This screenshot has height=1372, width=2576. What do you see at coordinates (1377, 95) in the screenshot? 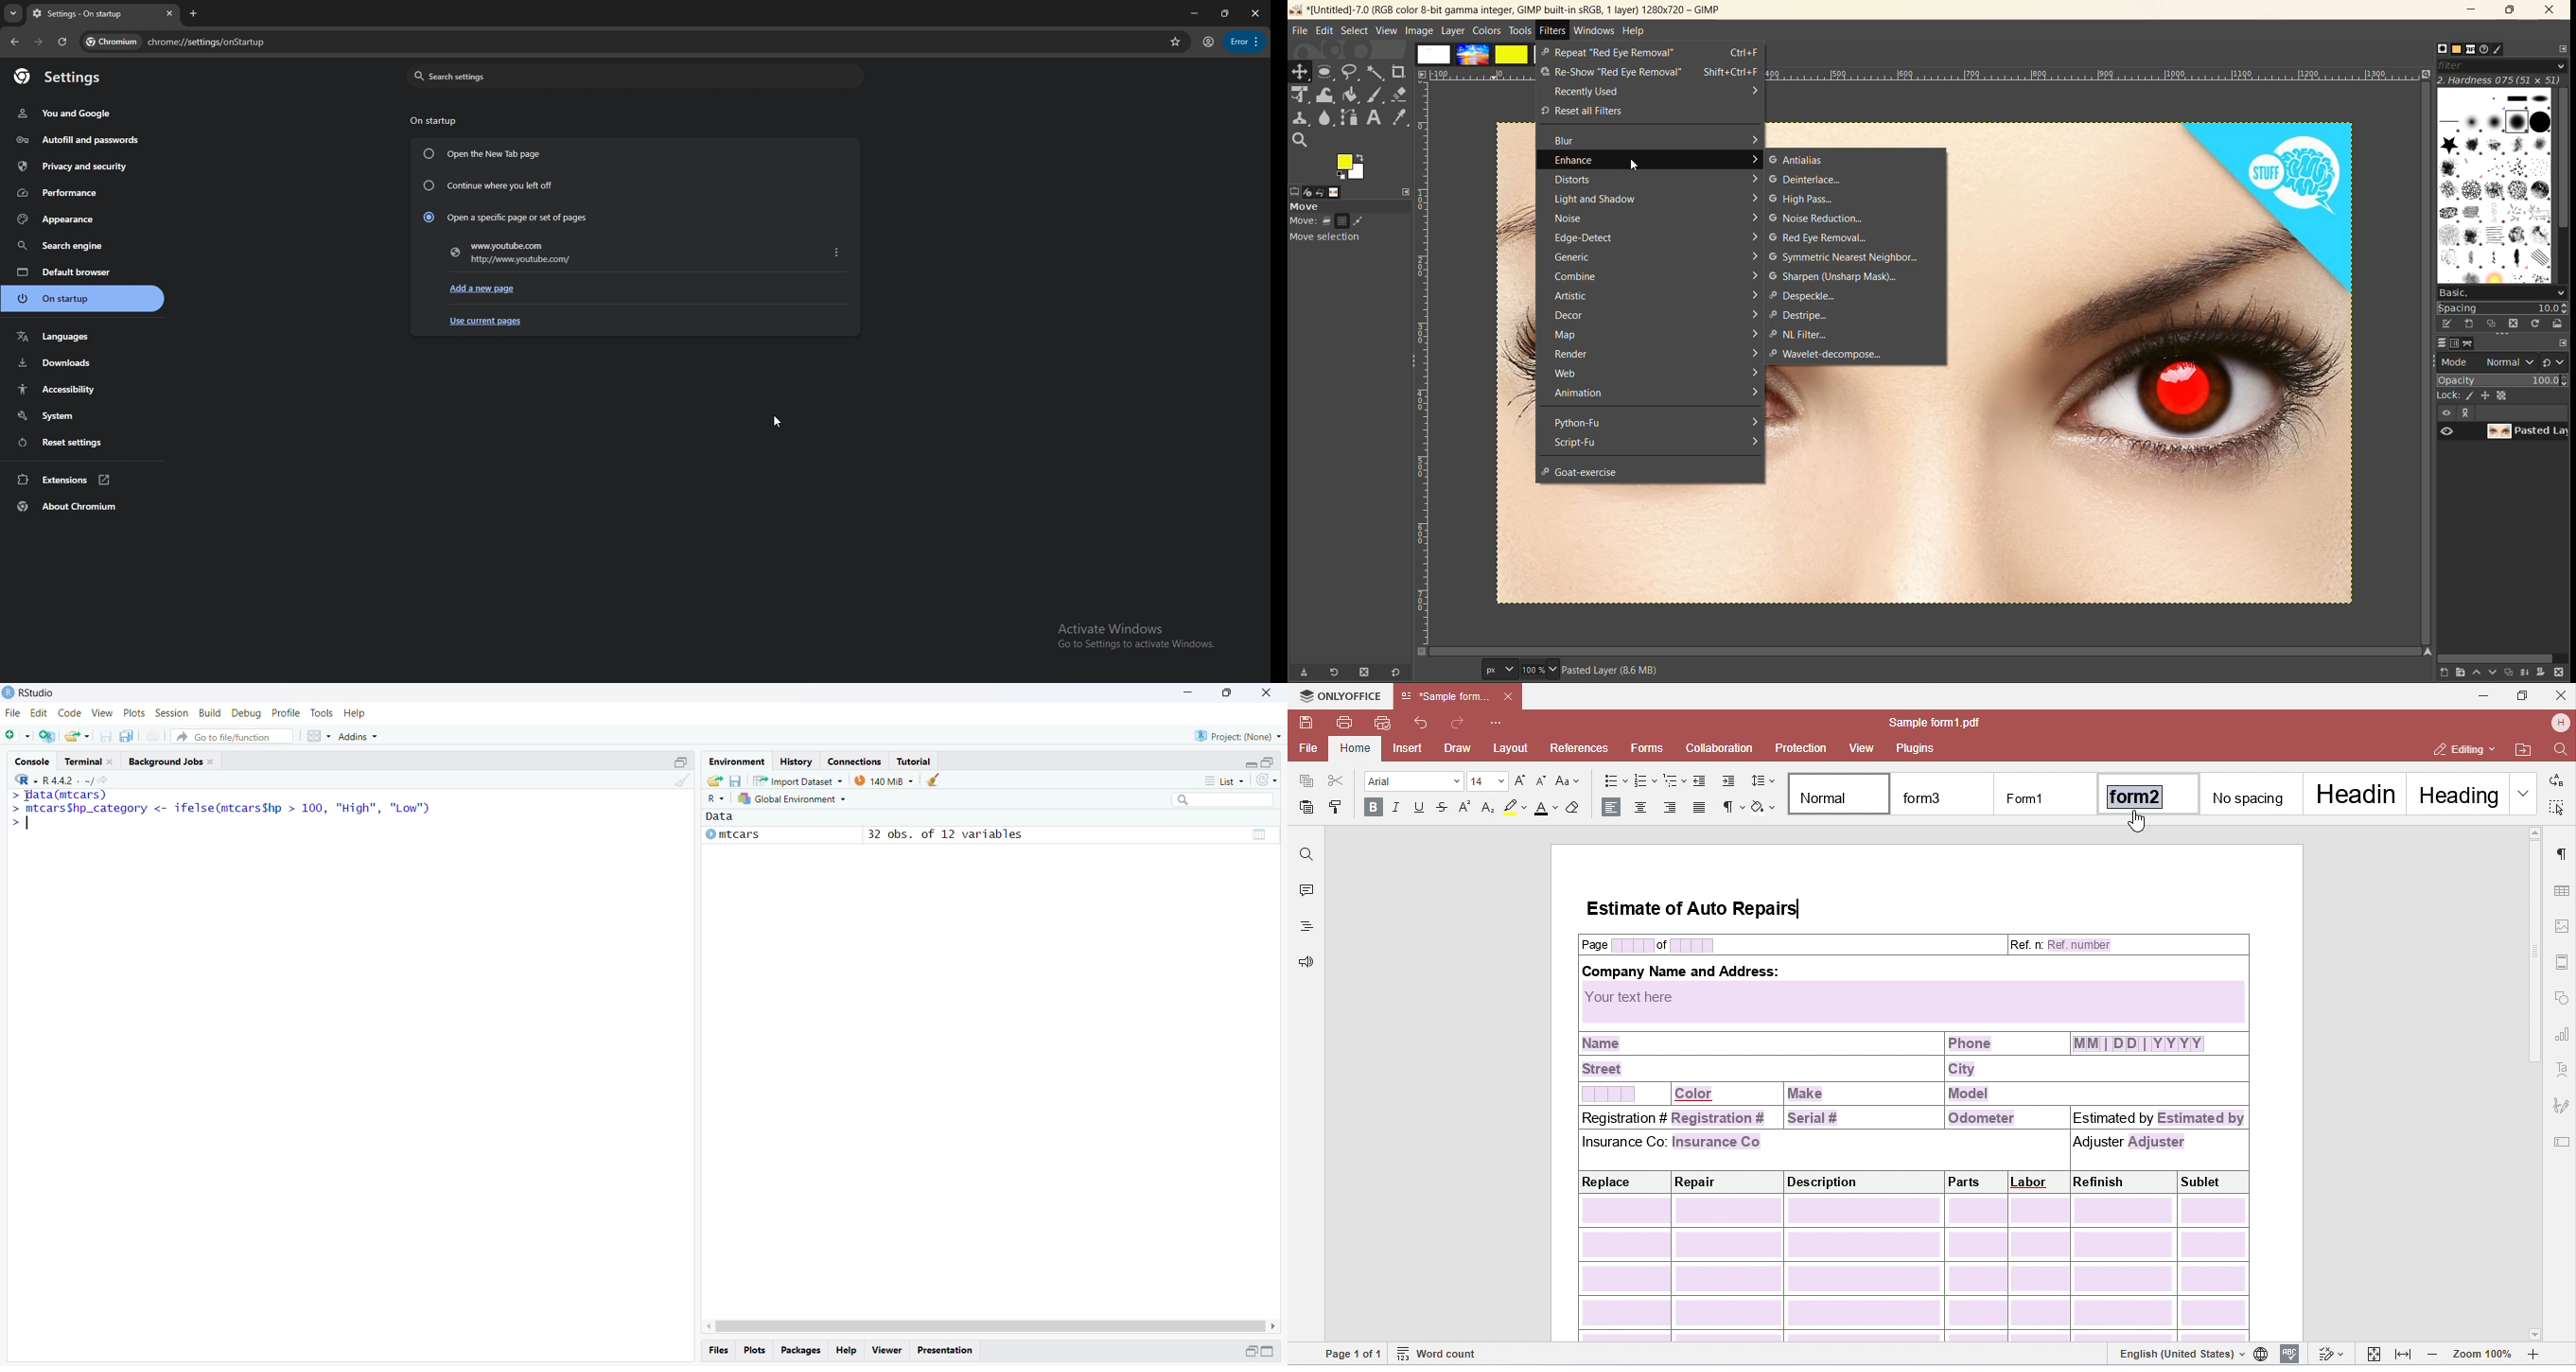
I see `ink` at bounding box center [1377, 95].